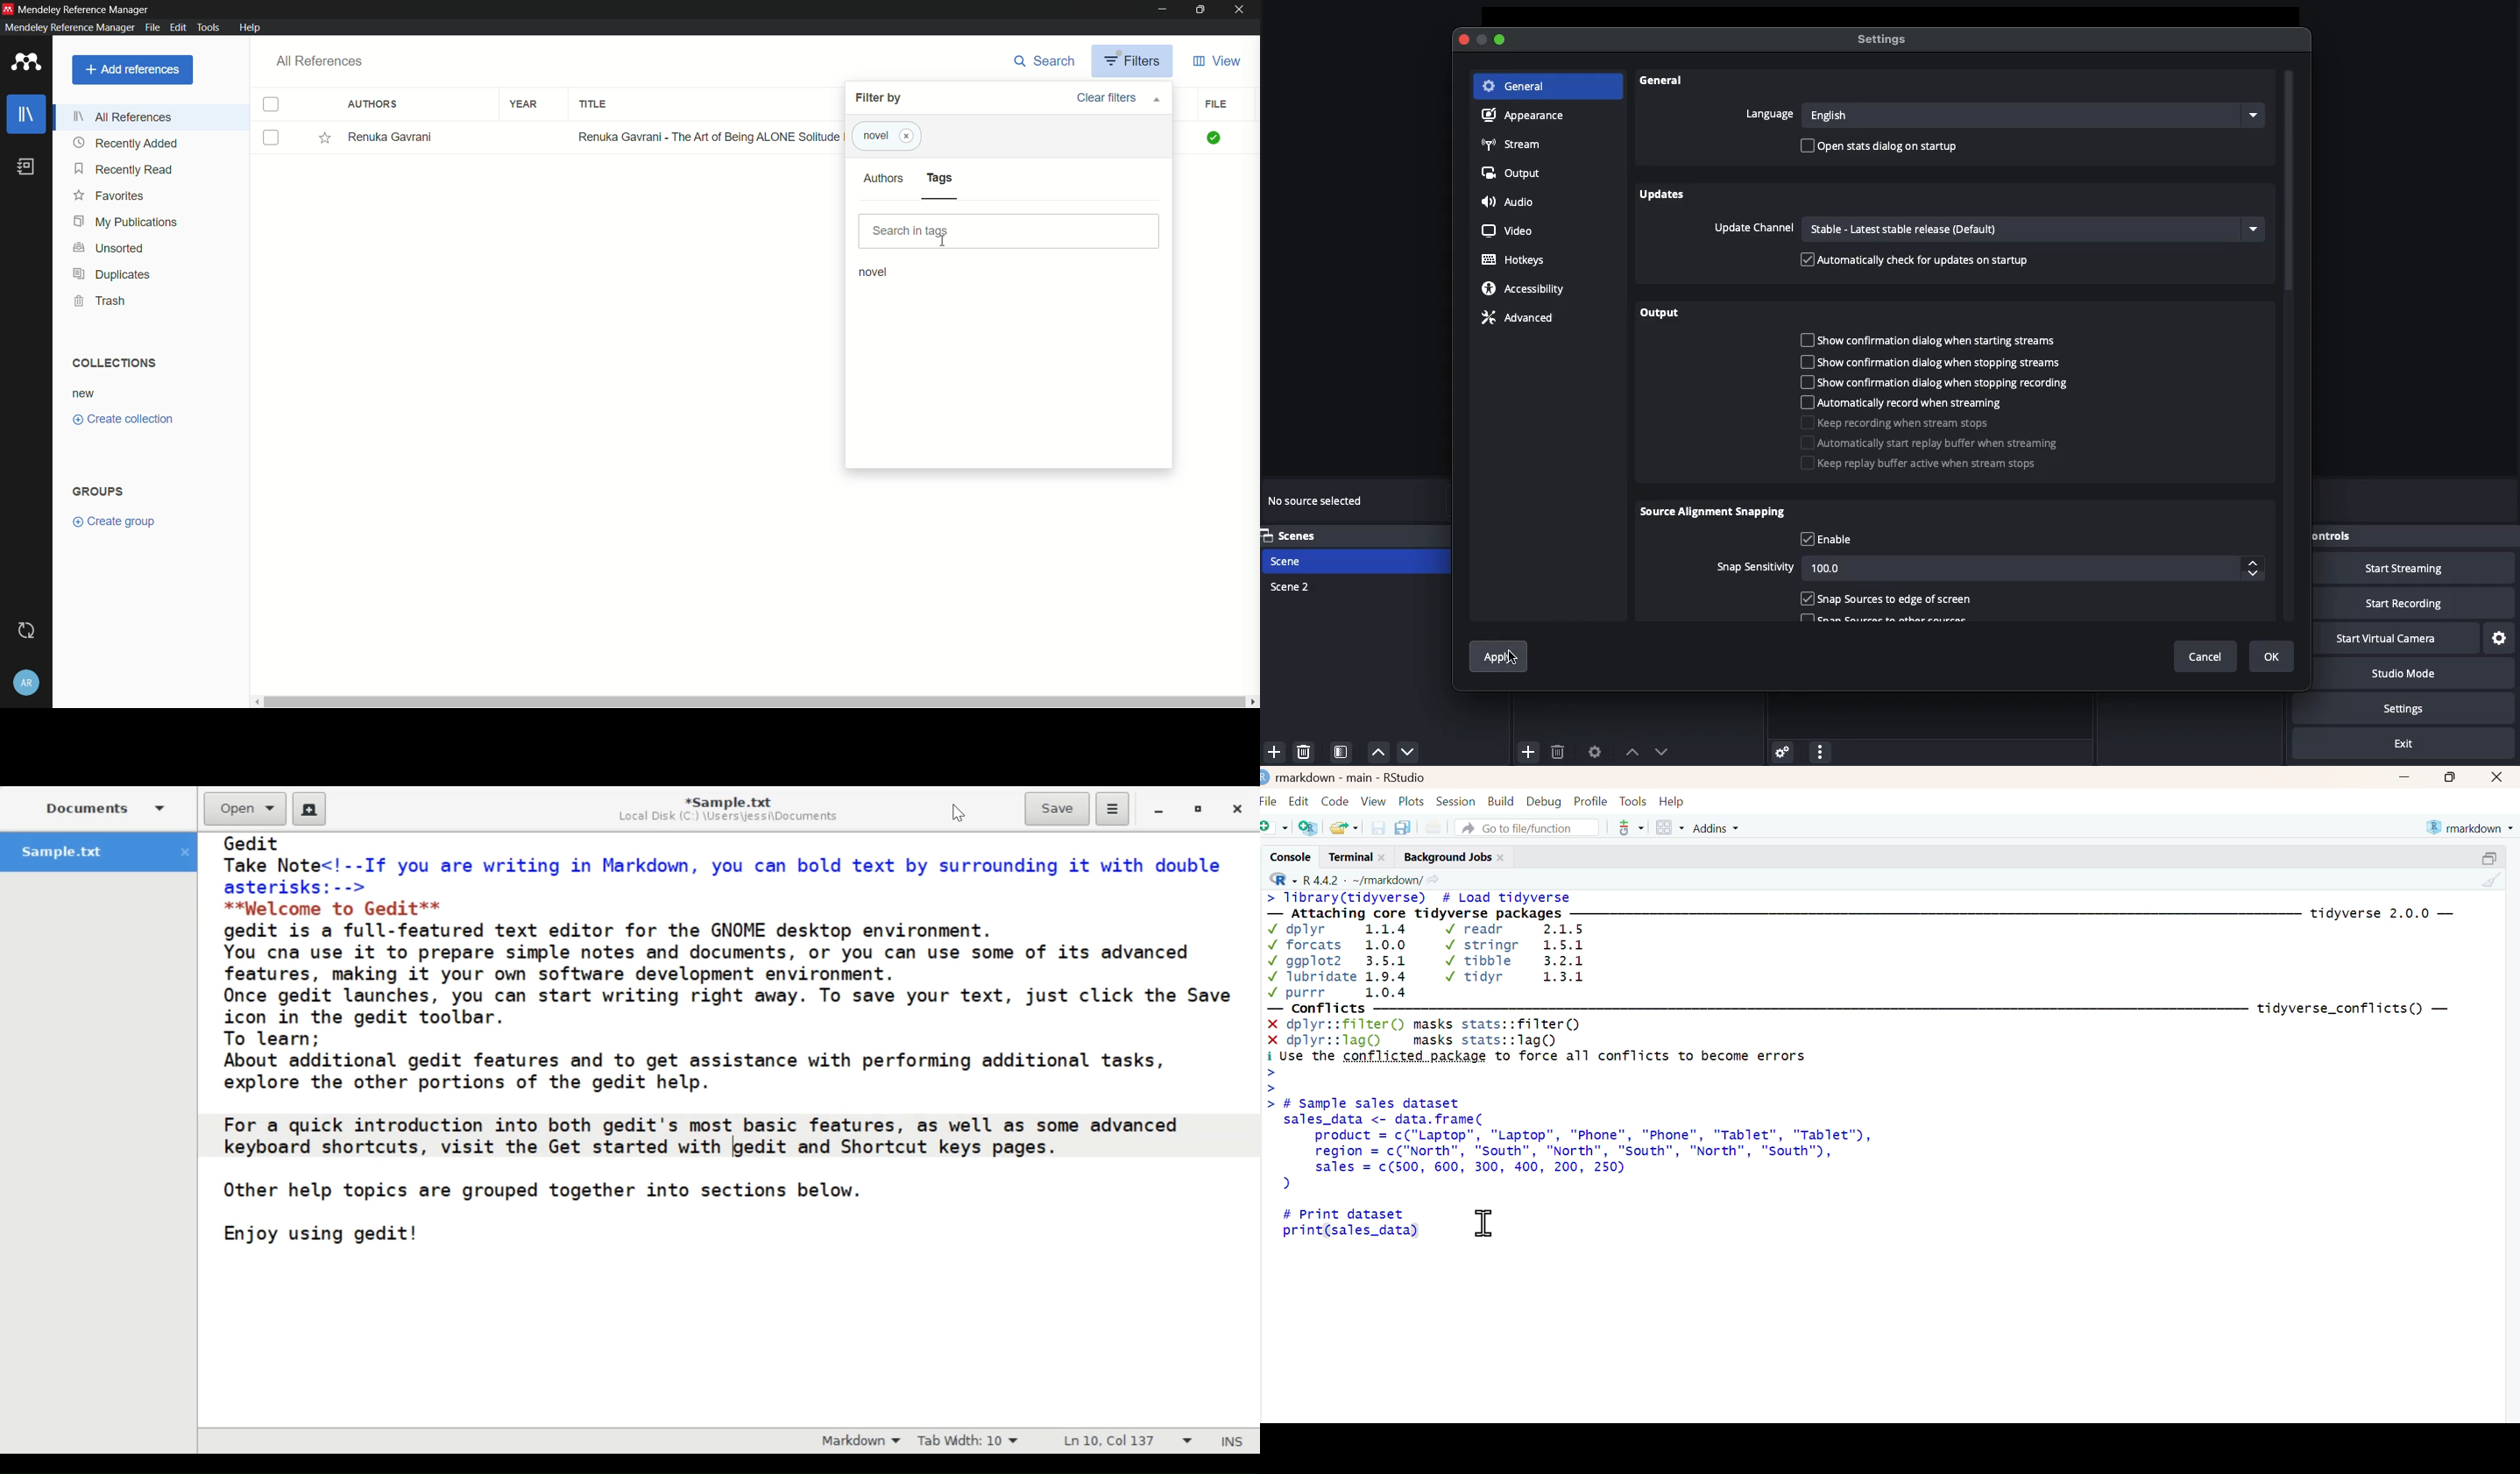 The height and width of the screenshot is (1484, 2520). Describe the element at coordinates (123, 117) in the screenshot. I see `all references` at that location.